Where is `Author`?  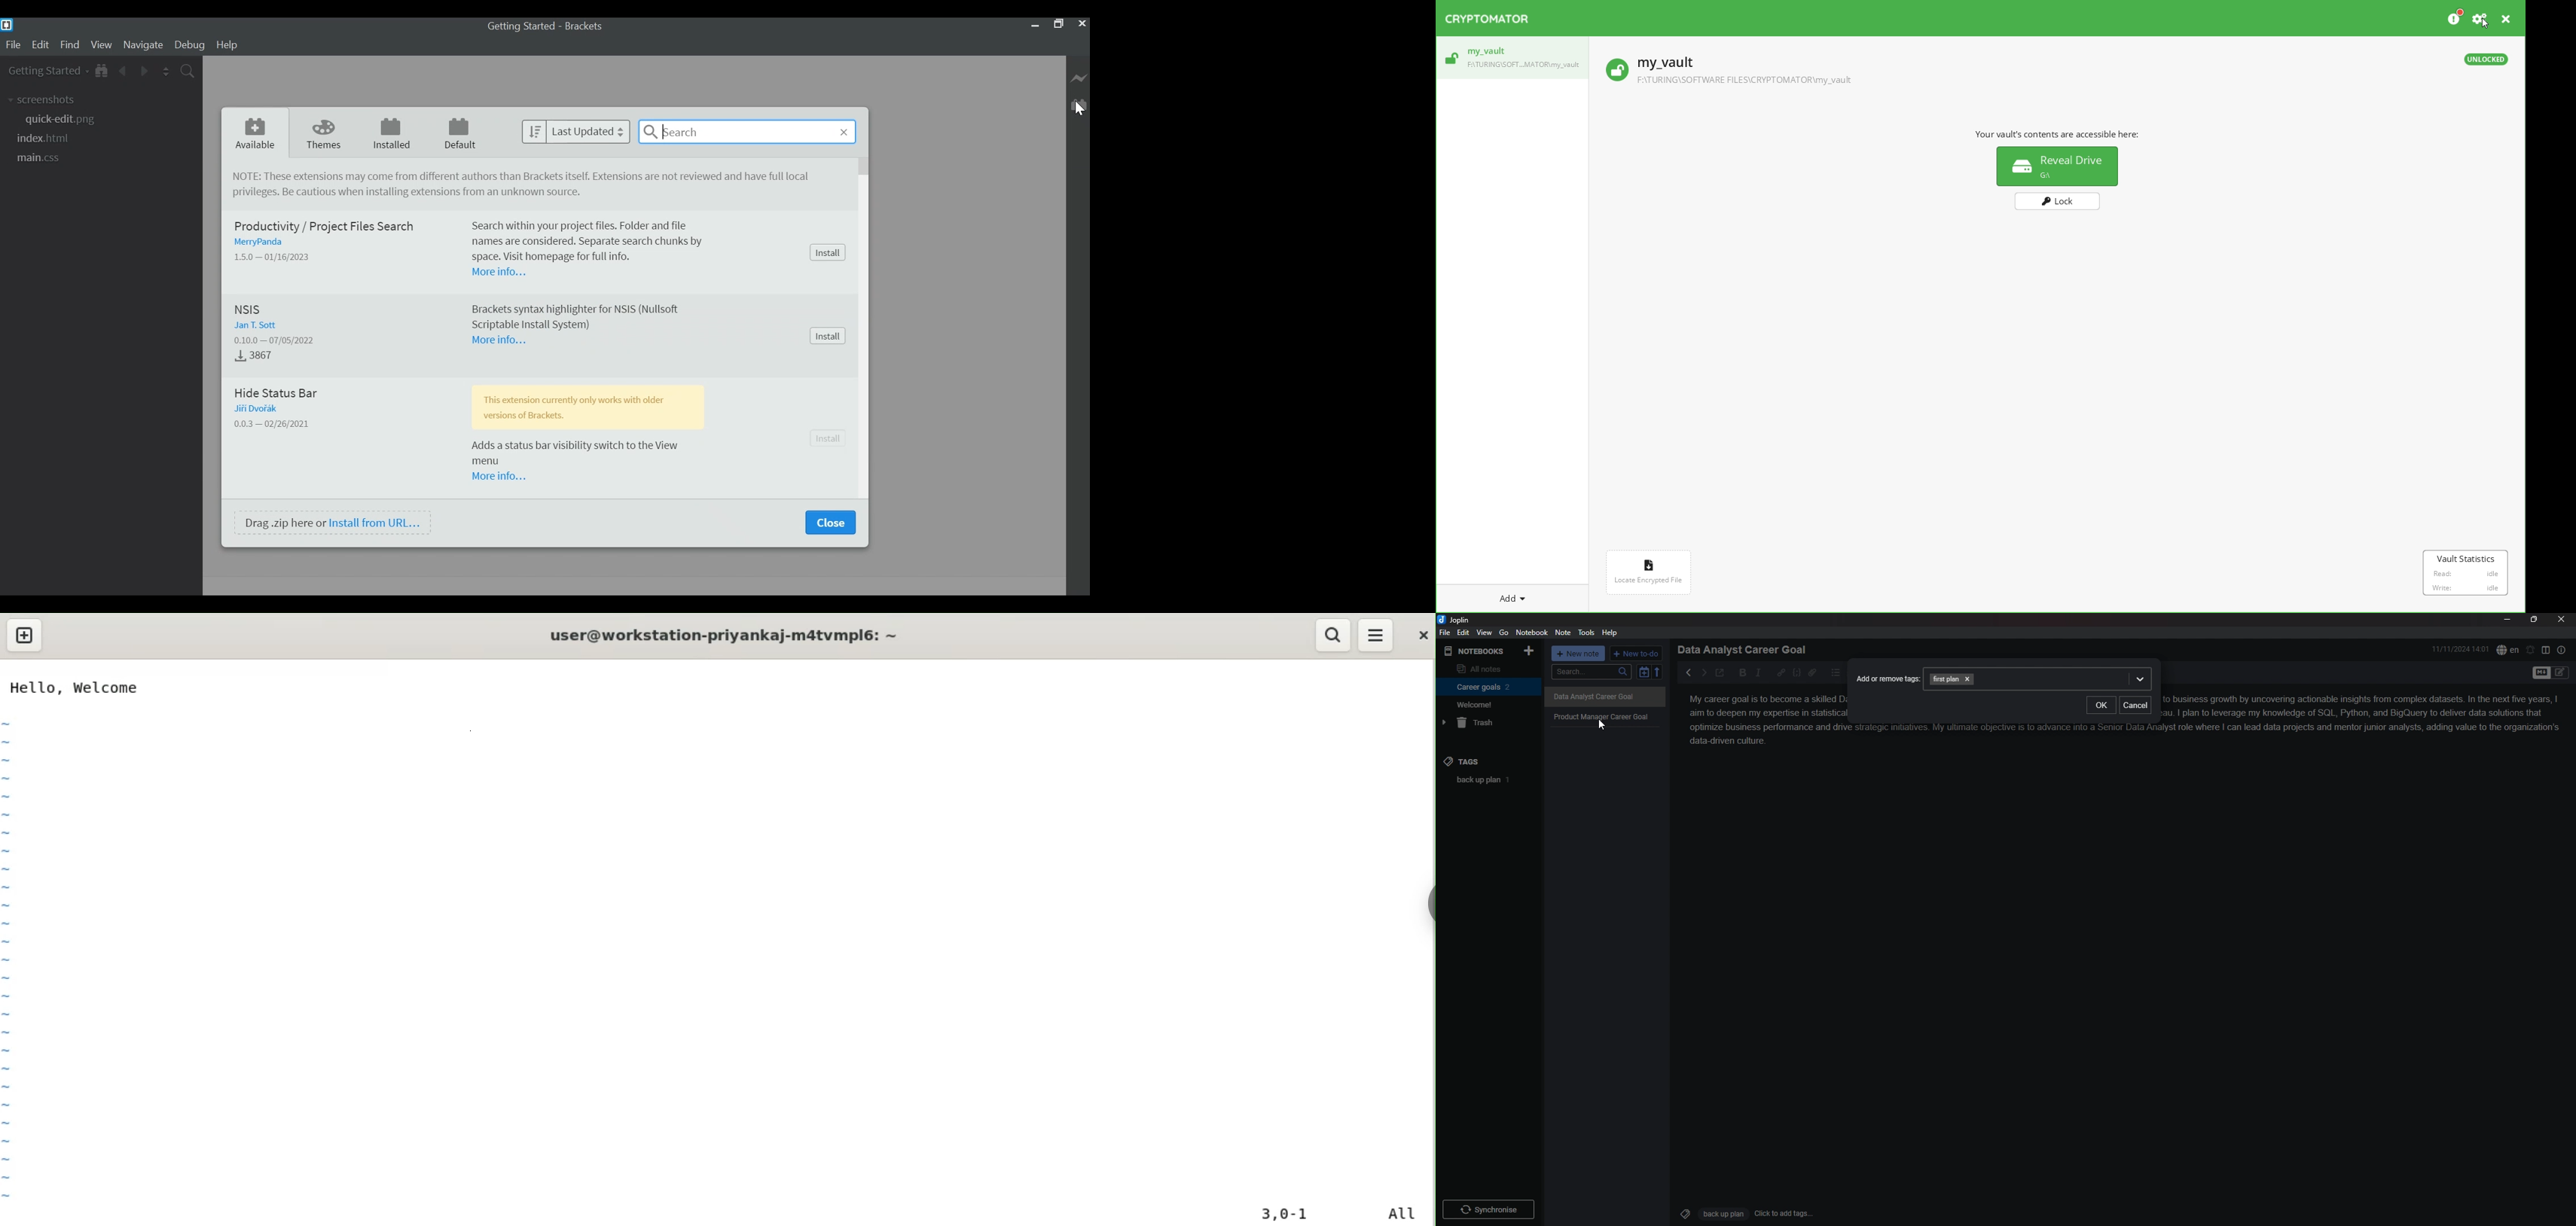
Author is located at coordinates (264, 242).